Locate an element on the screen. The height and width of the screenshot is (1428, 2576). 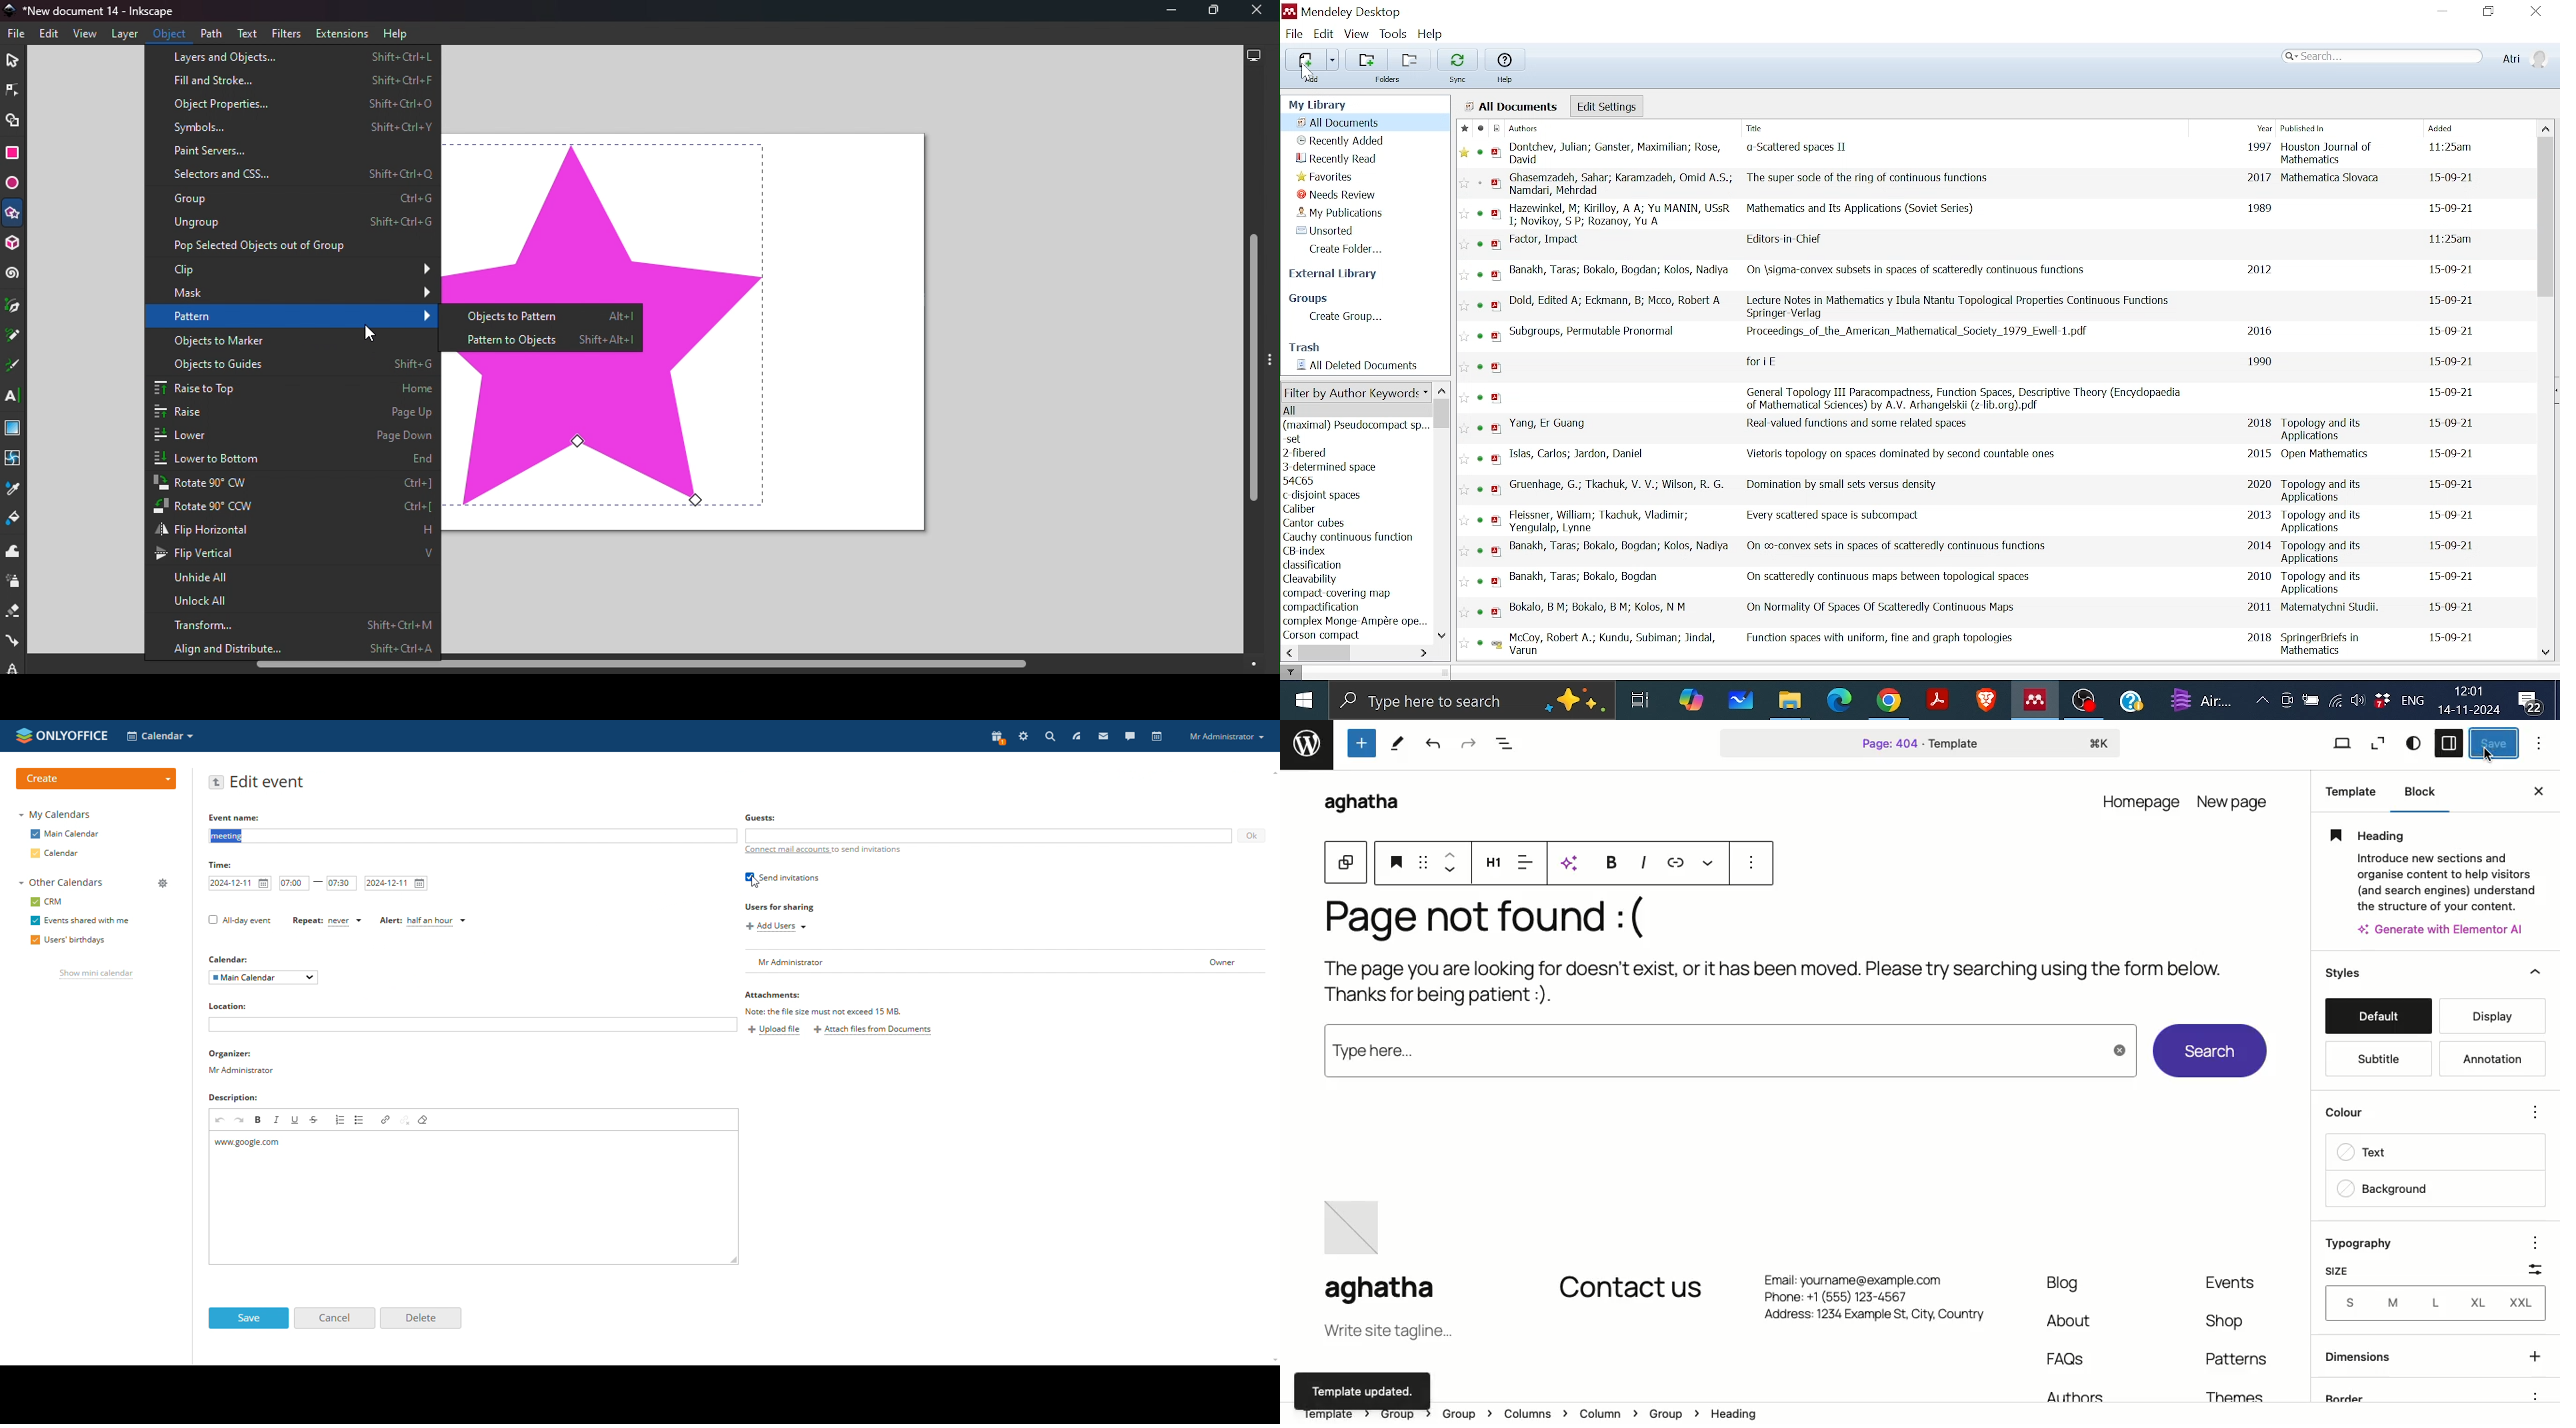
subtitle is located at coordinates (2369, 1055).